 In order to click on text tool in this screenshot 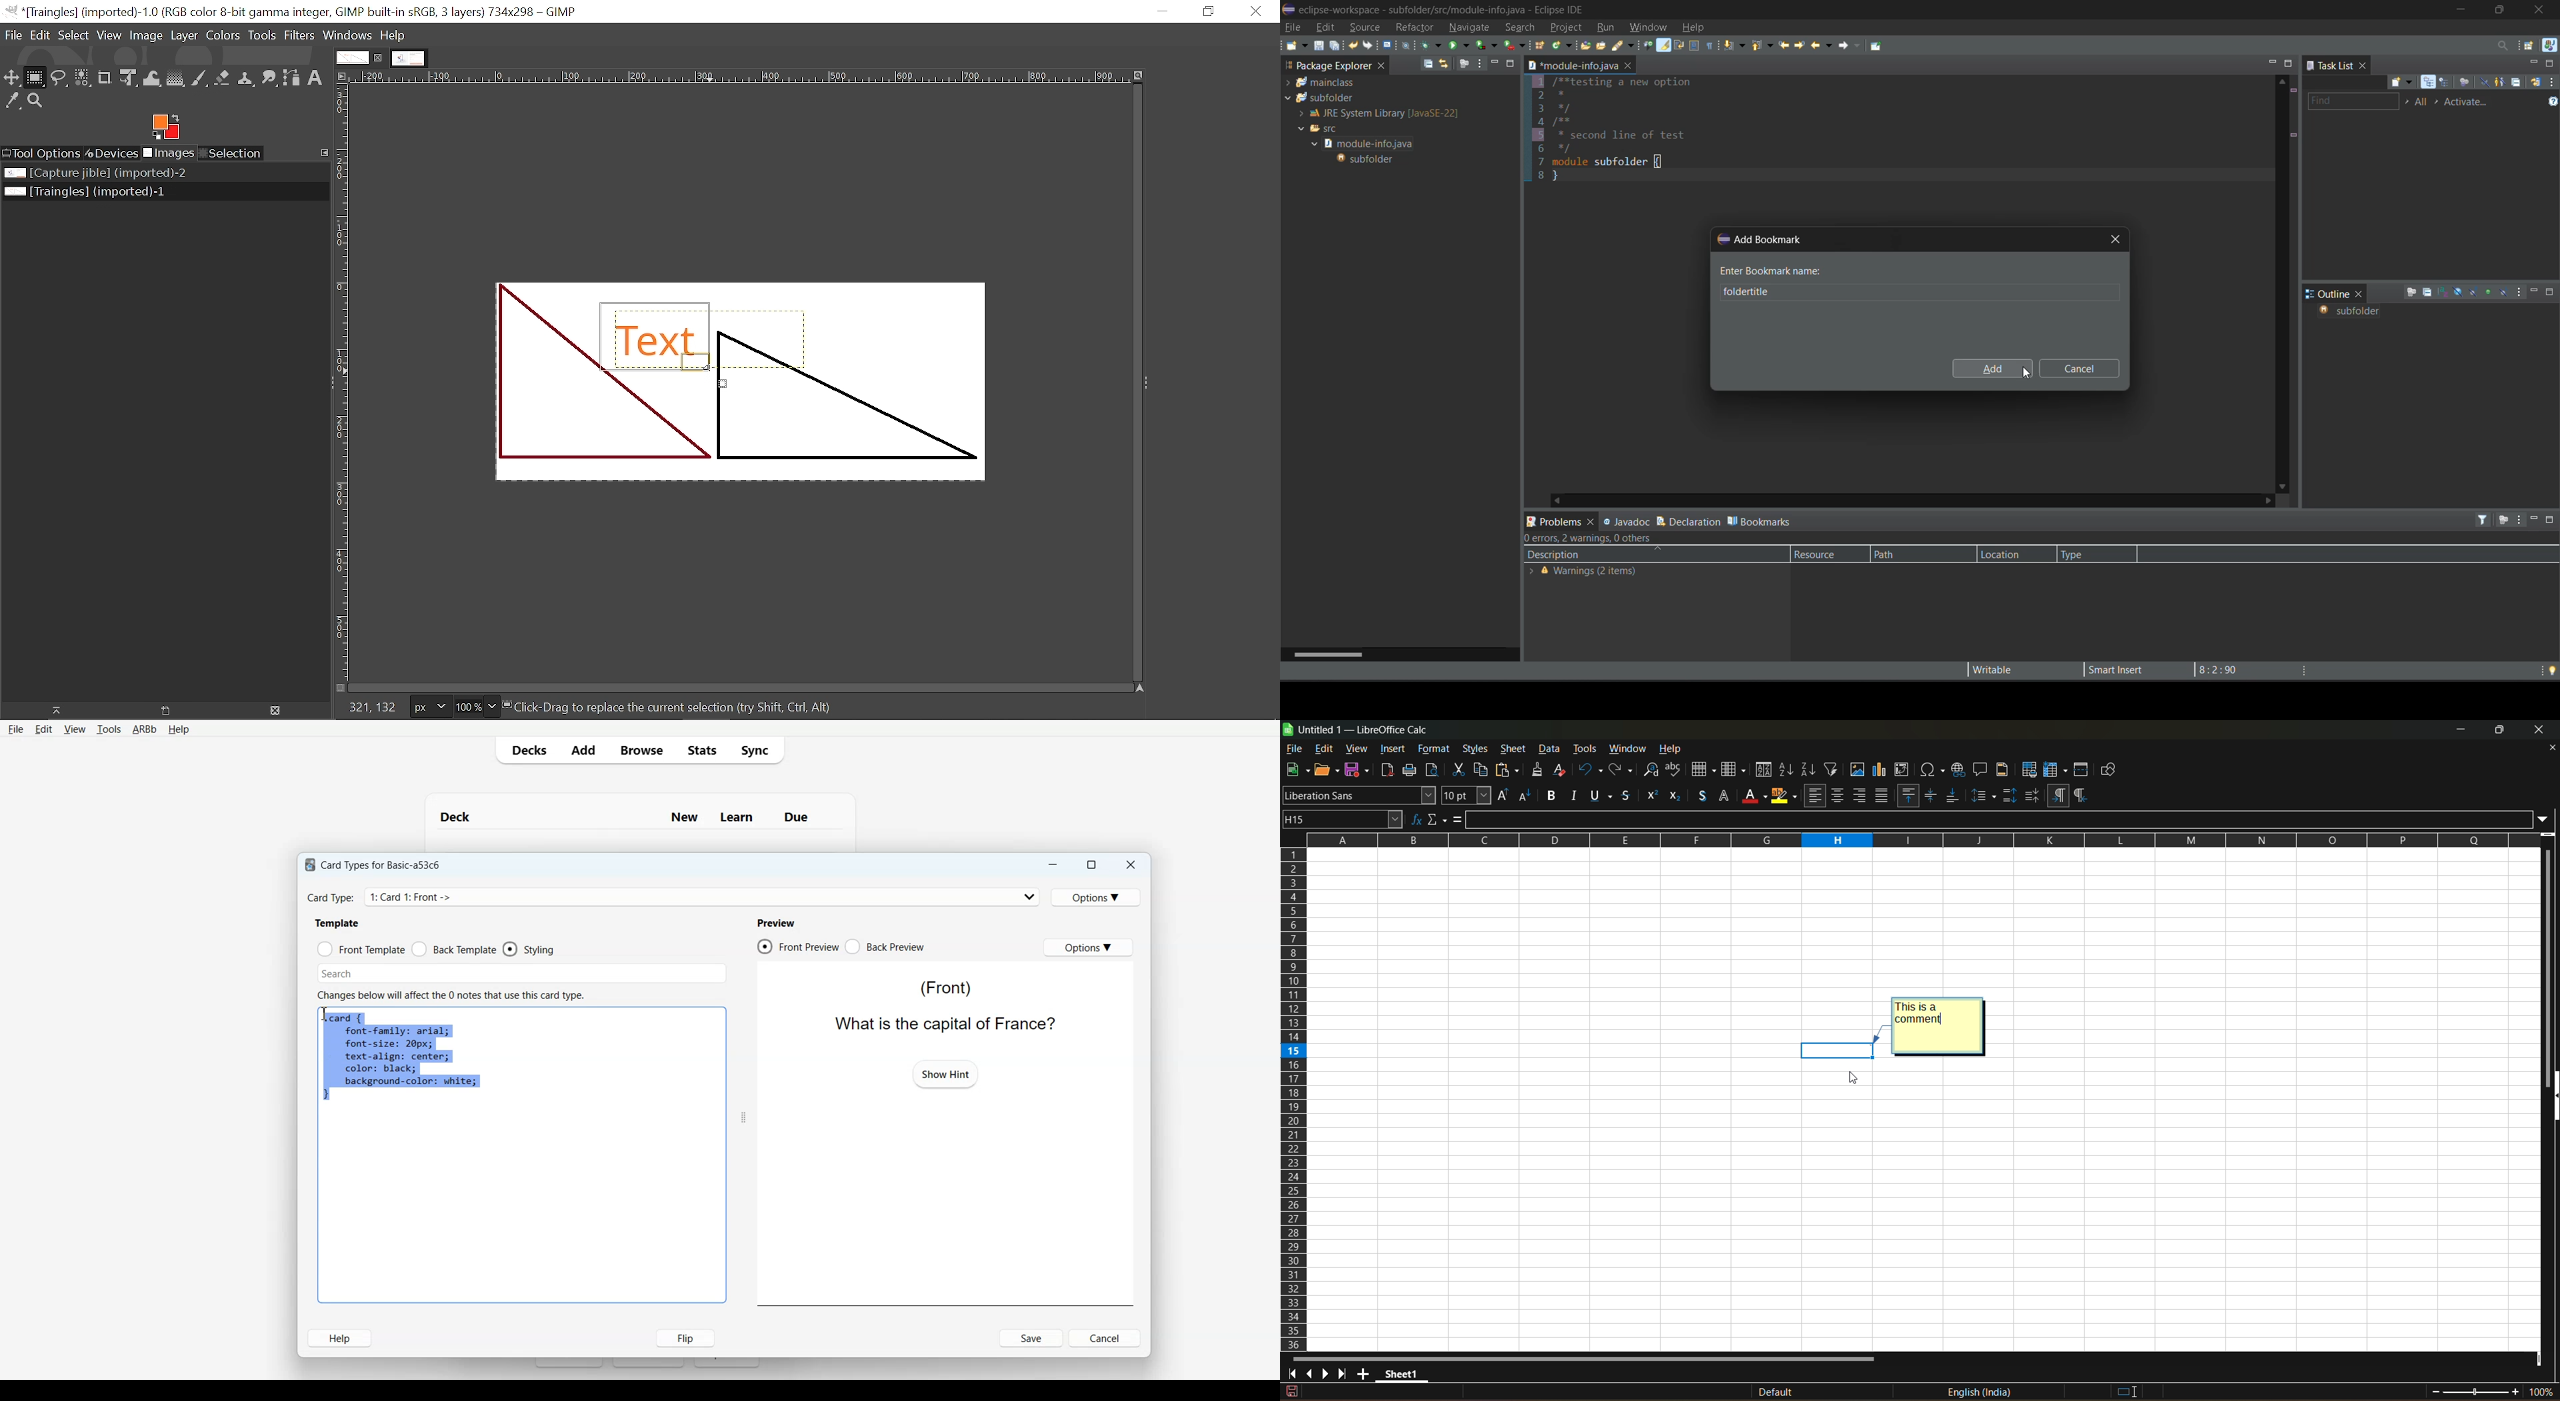, I will do `click(316, 79)`.